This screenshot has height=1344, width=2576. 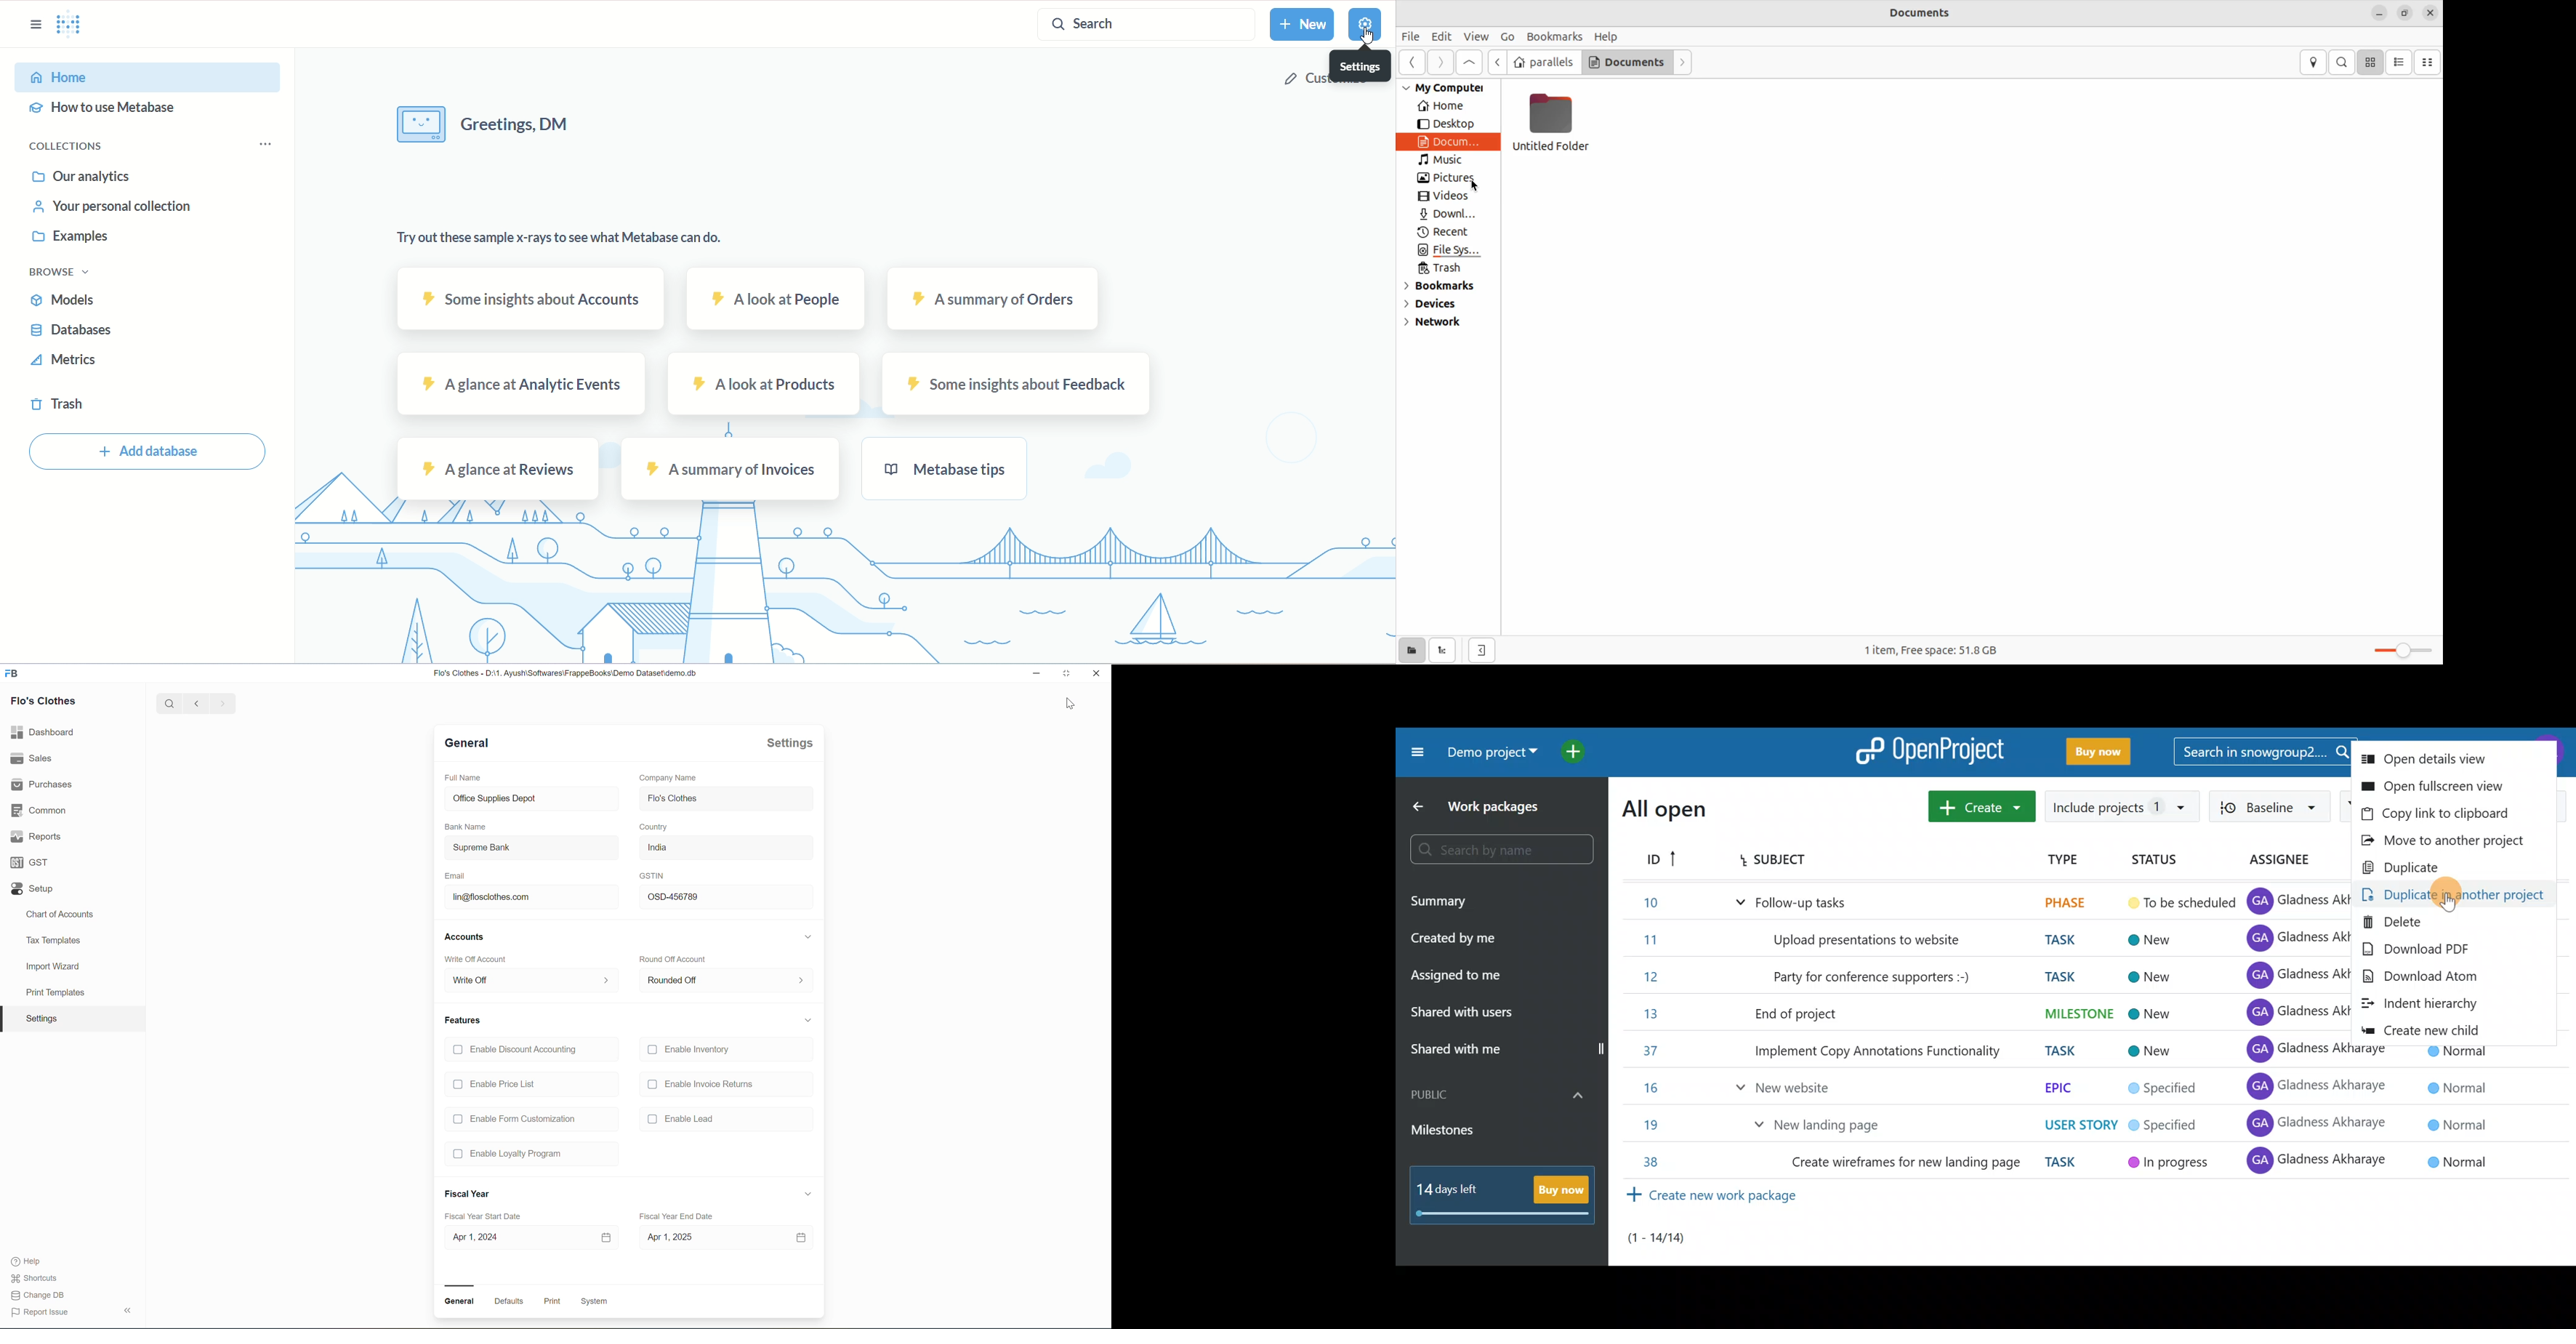 I want to click on Enable Price List, so click(x=495, y=1084).